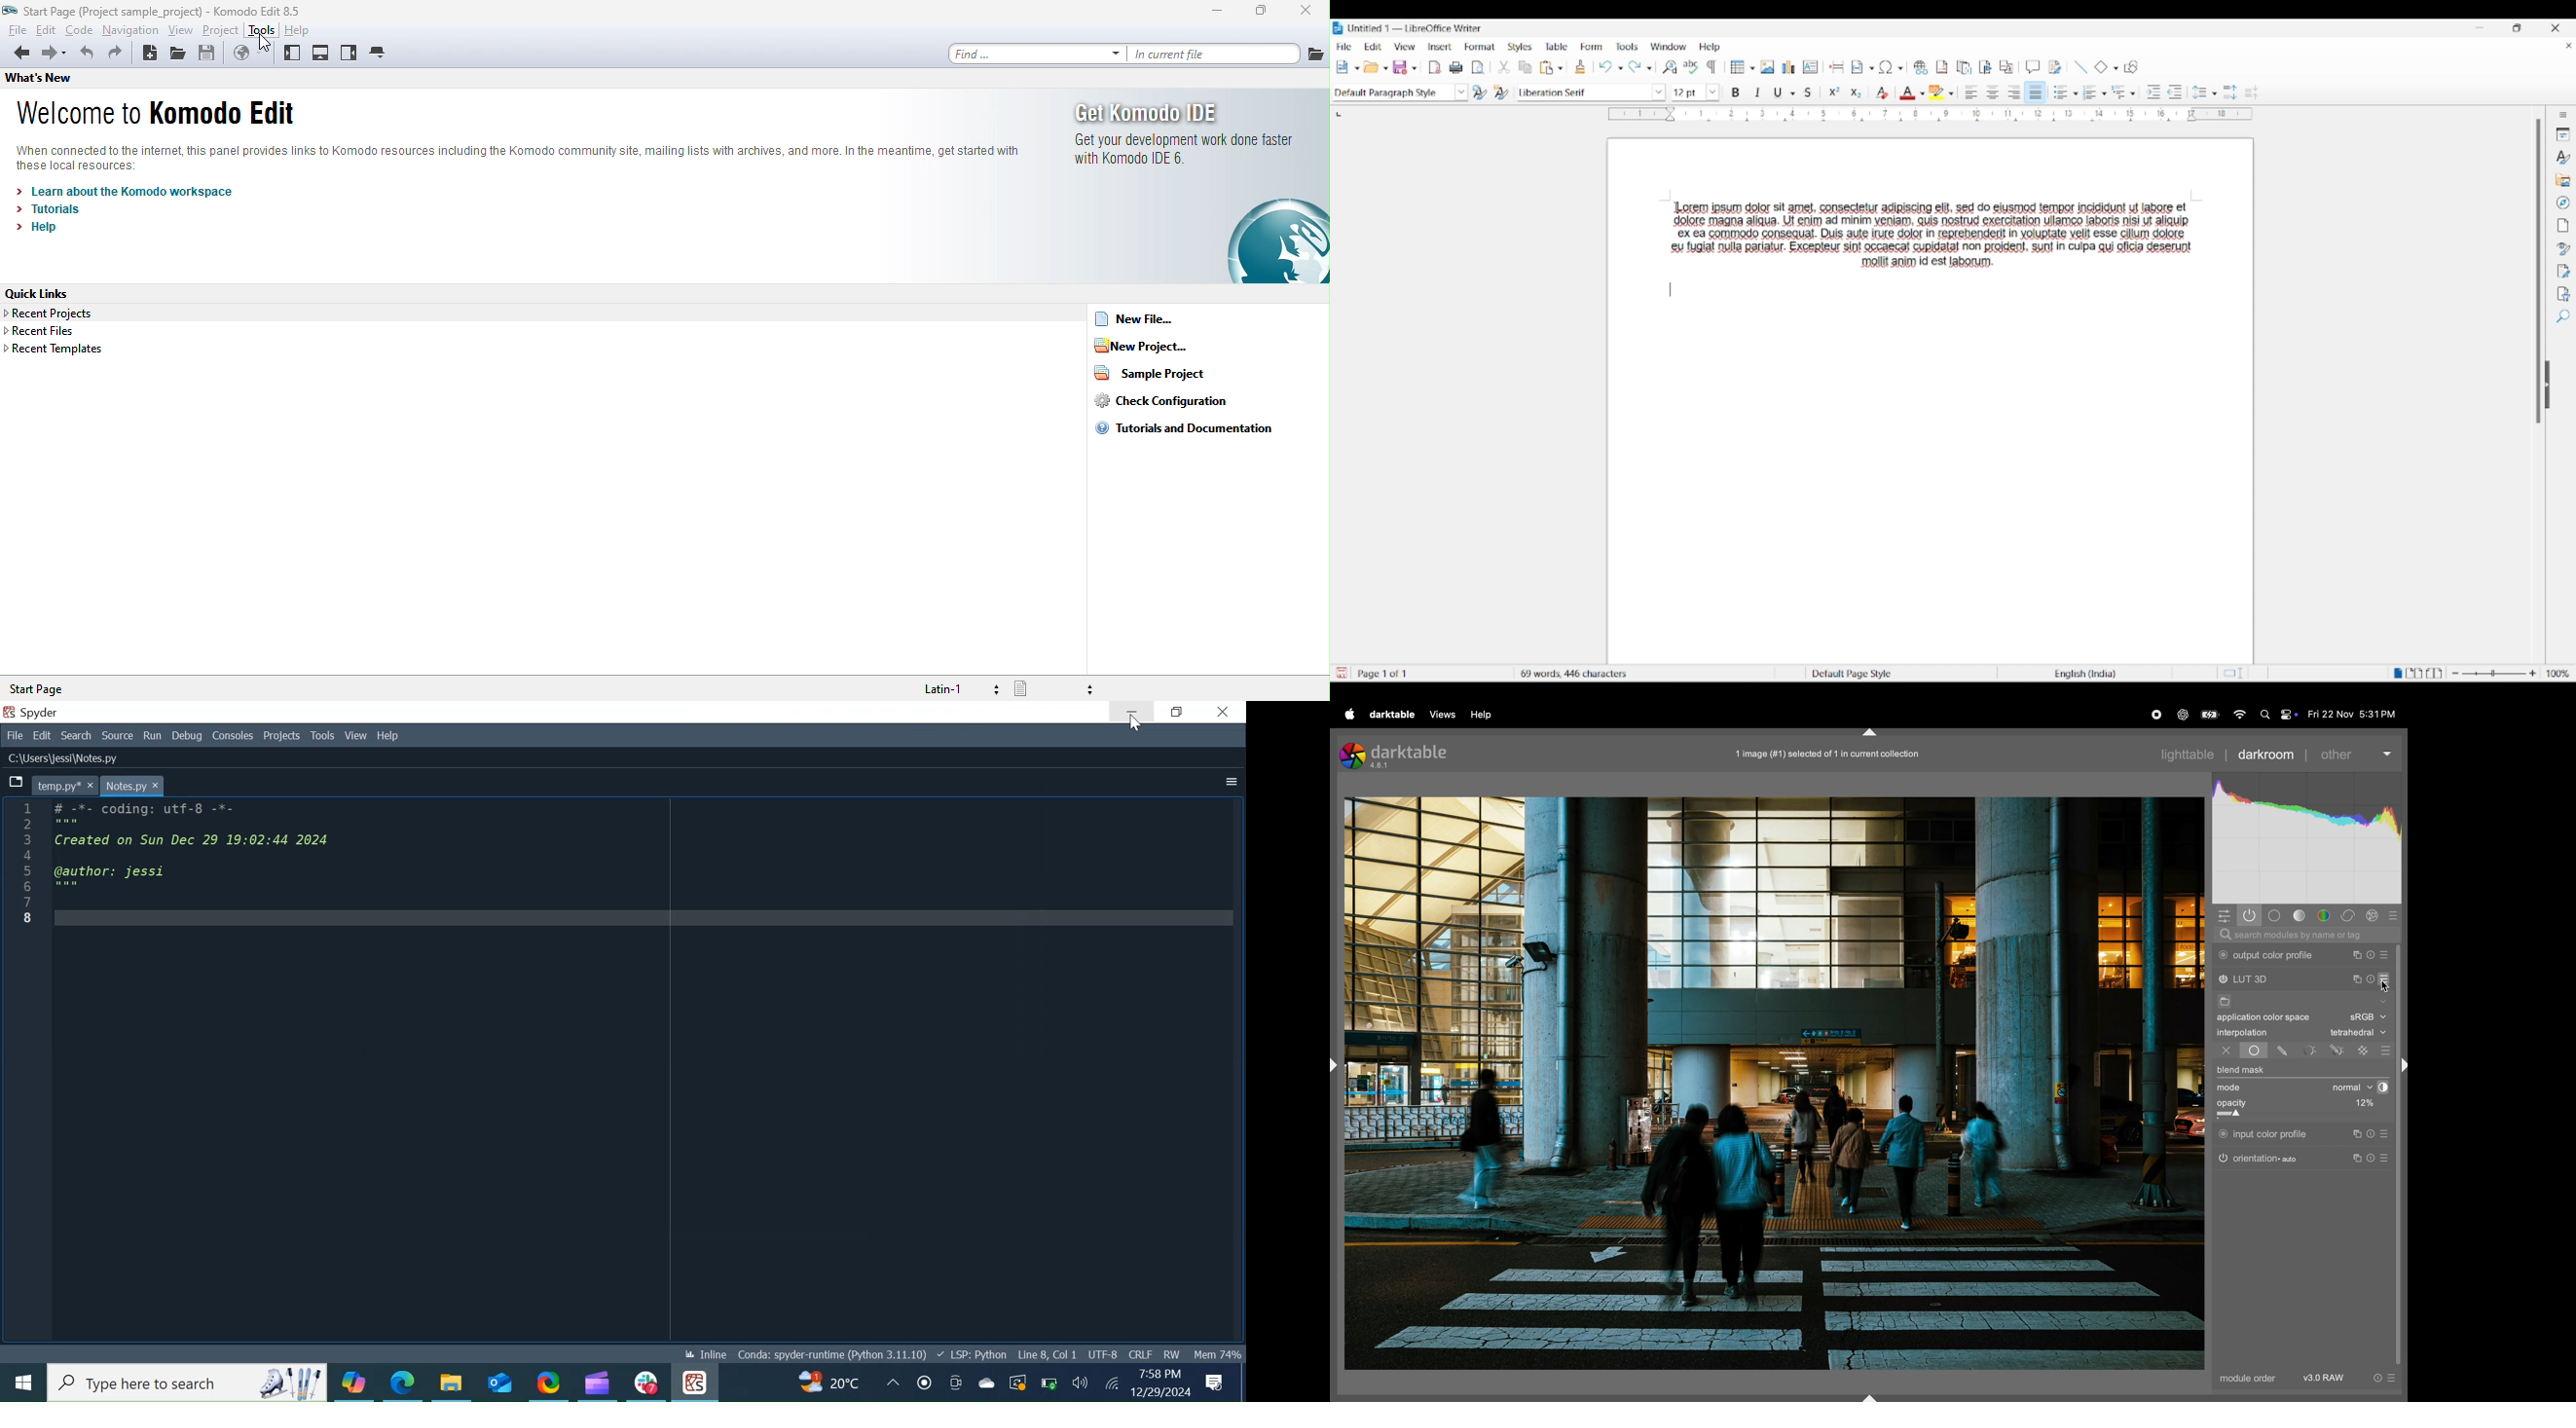  Describe the element at coordinates (1868, 733) in the screenshot. I see `shift+ctrl+t` at that location.